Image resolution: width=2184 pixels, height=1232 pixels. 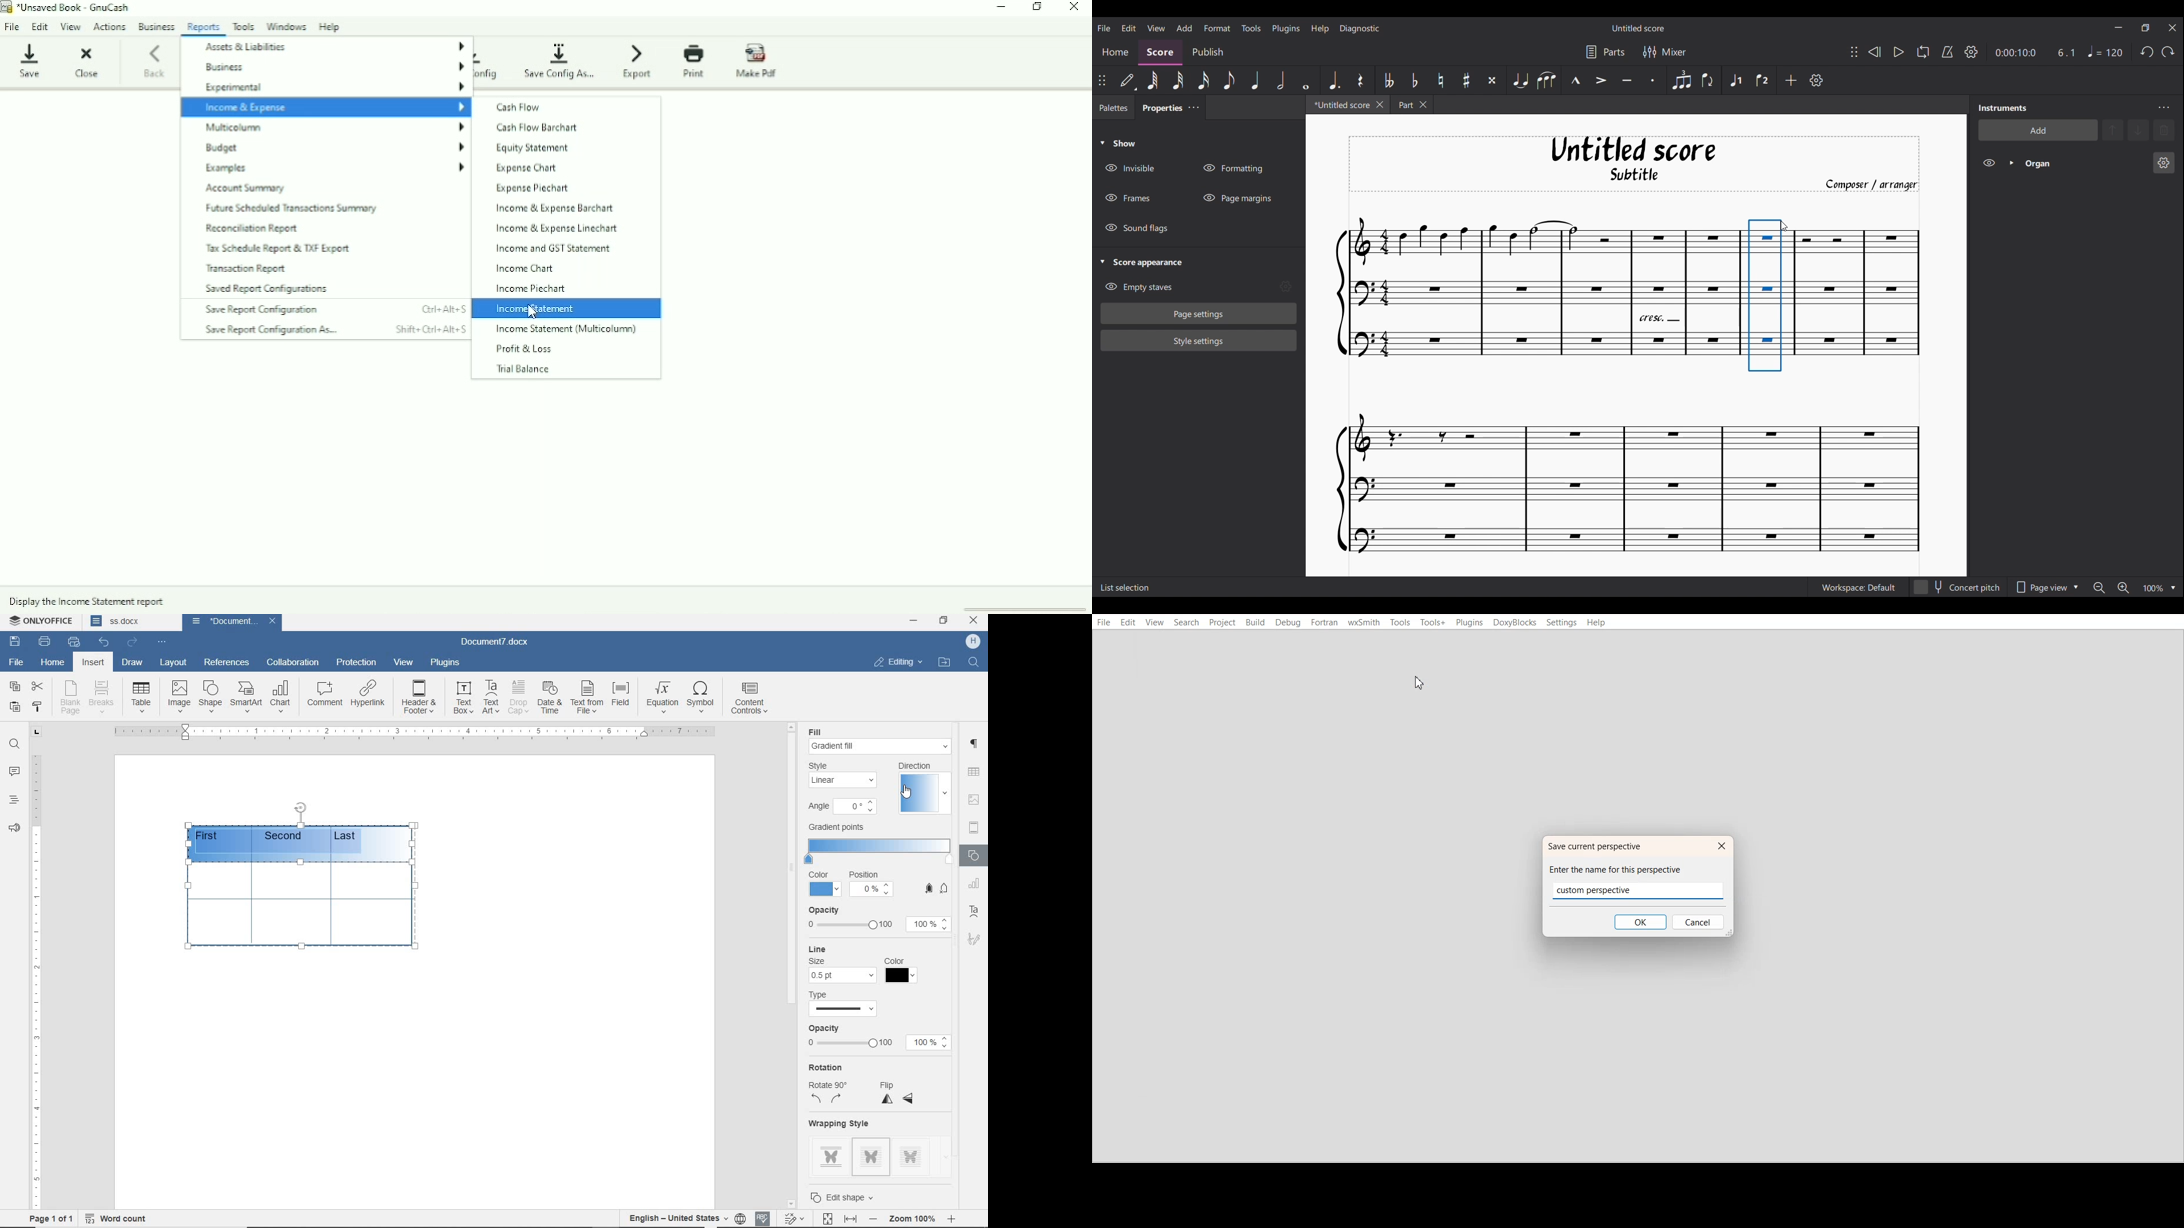 What do you see at coordinates (823, 908) in the screenshot?
I see `opacity` at bounding box center [823, 908].